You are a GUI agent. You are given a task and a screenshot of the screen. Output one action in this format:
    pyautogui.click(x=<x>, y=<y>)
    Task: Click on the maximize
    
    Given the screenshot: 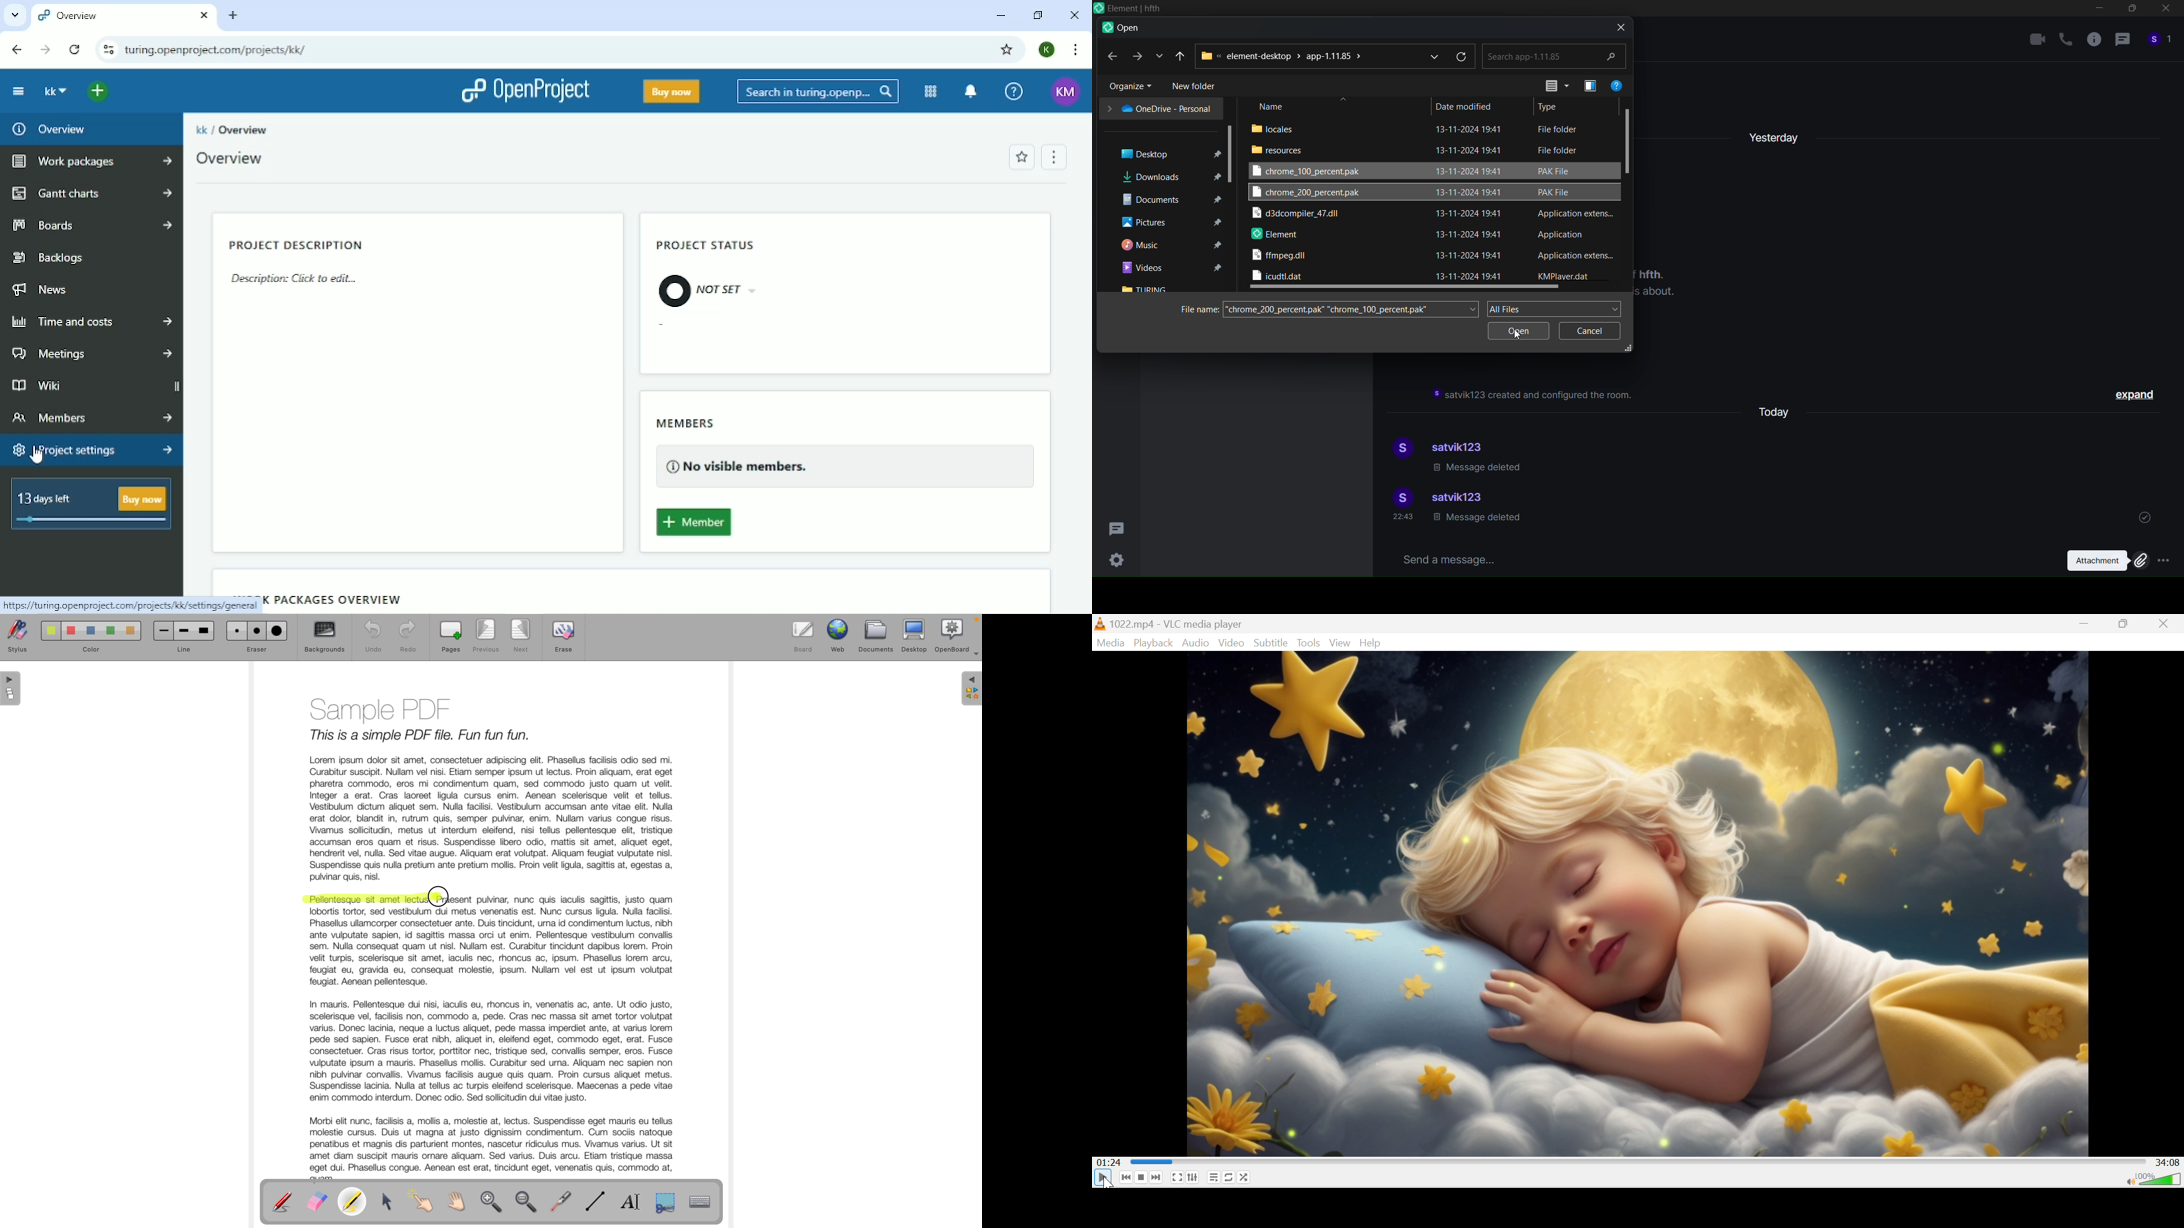 What is the action you would take?
    pyautogui.click(x=2131, y=11)
    